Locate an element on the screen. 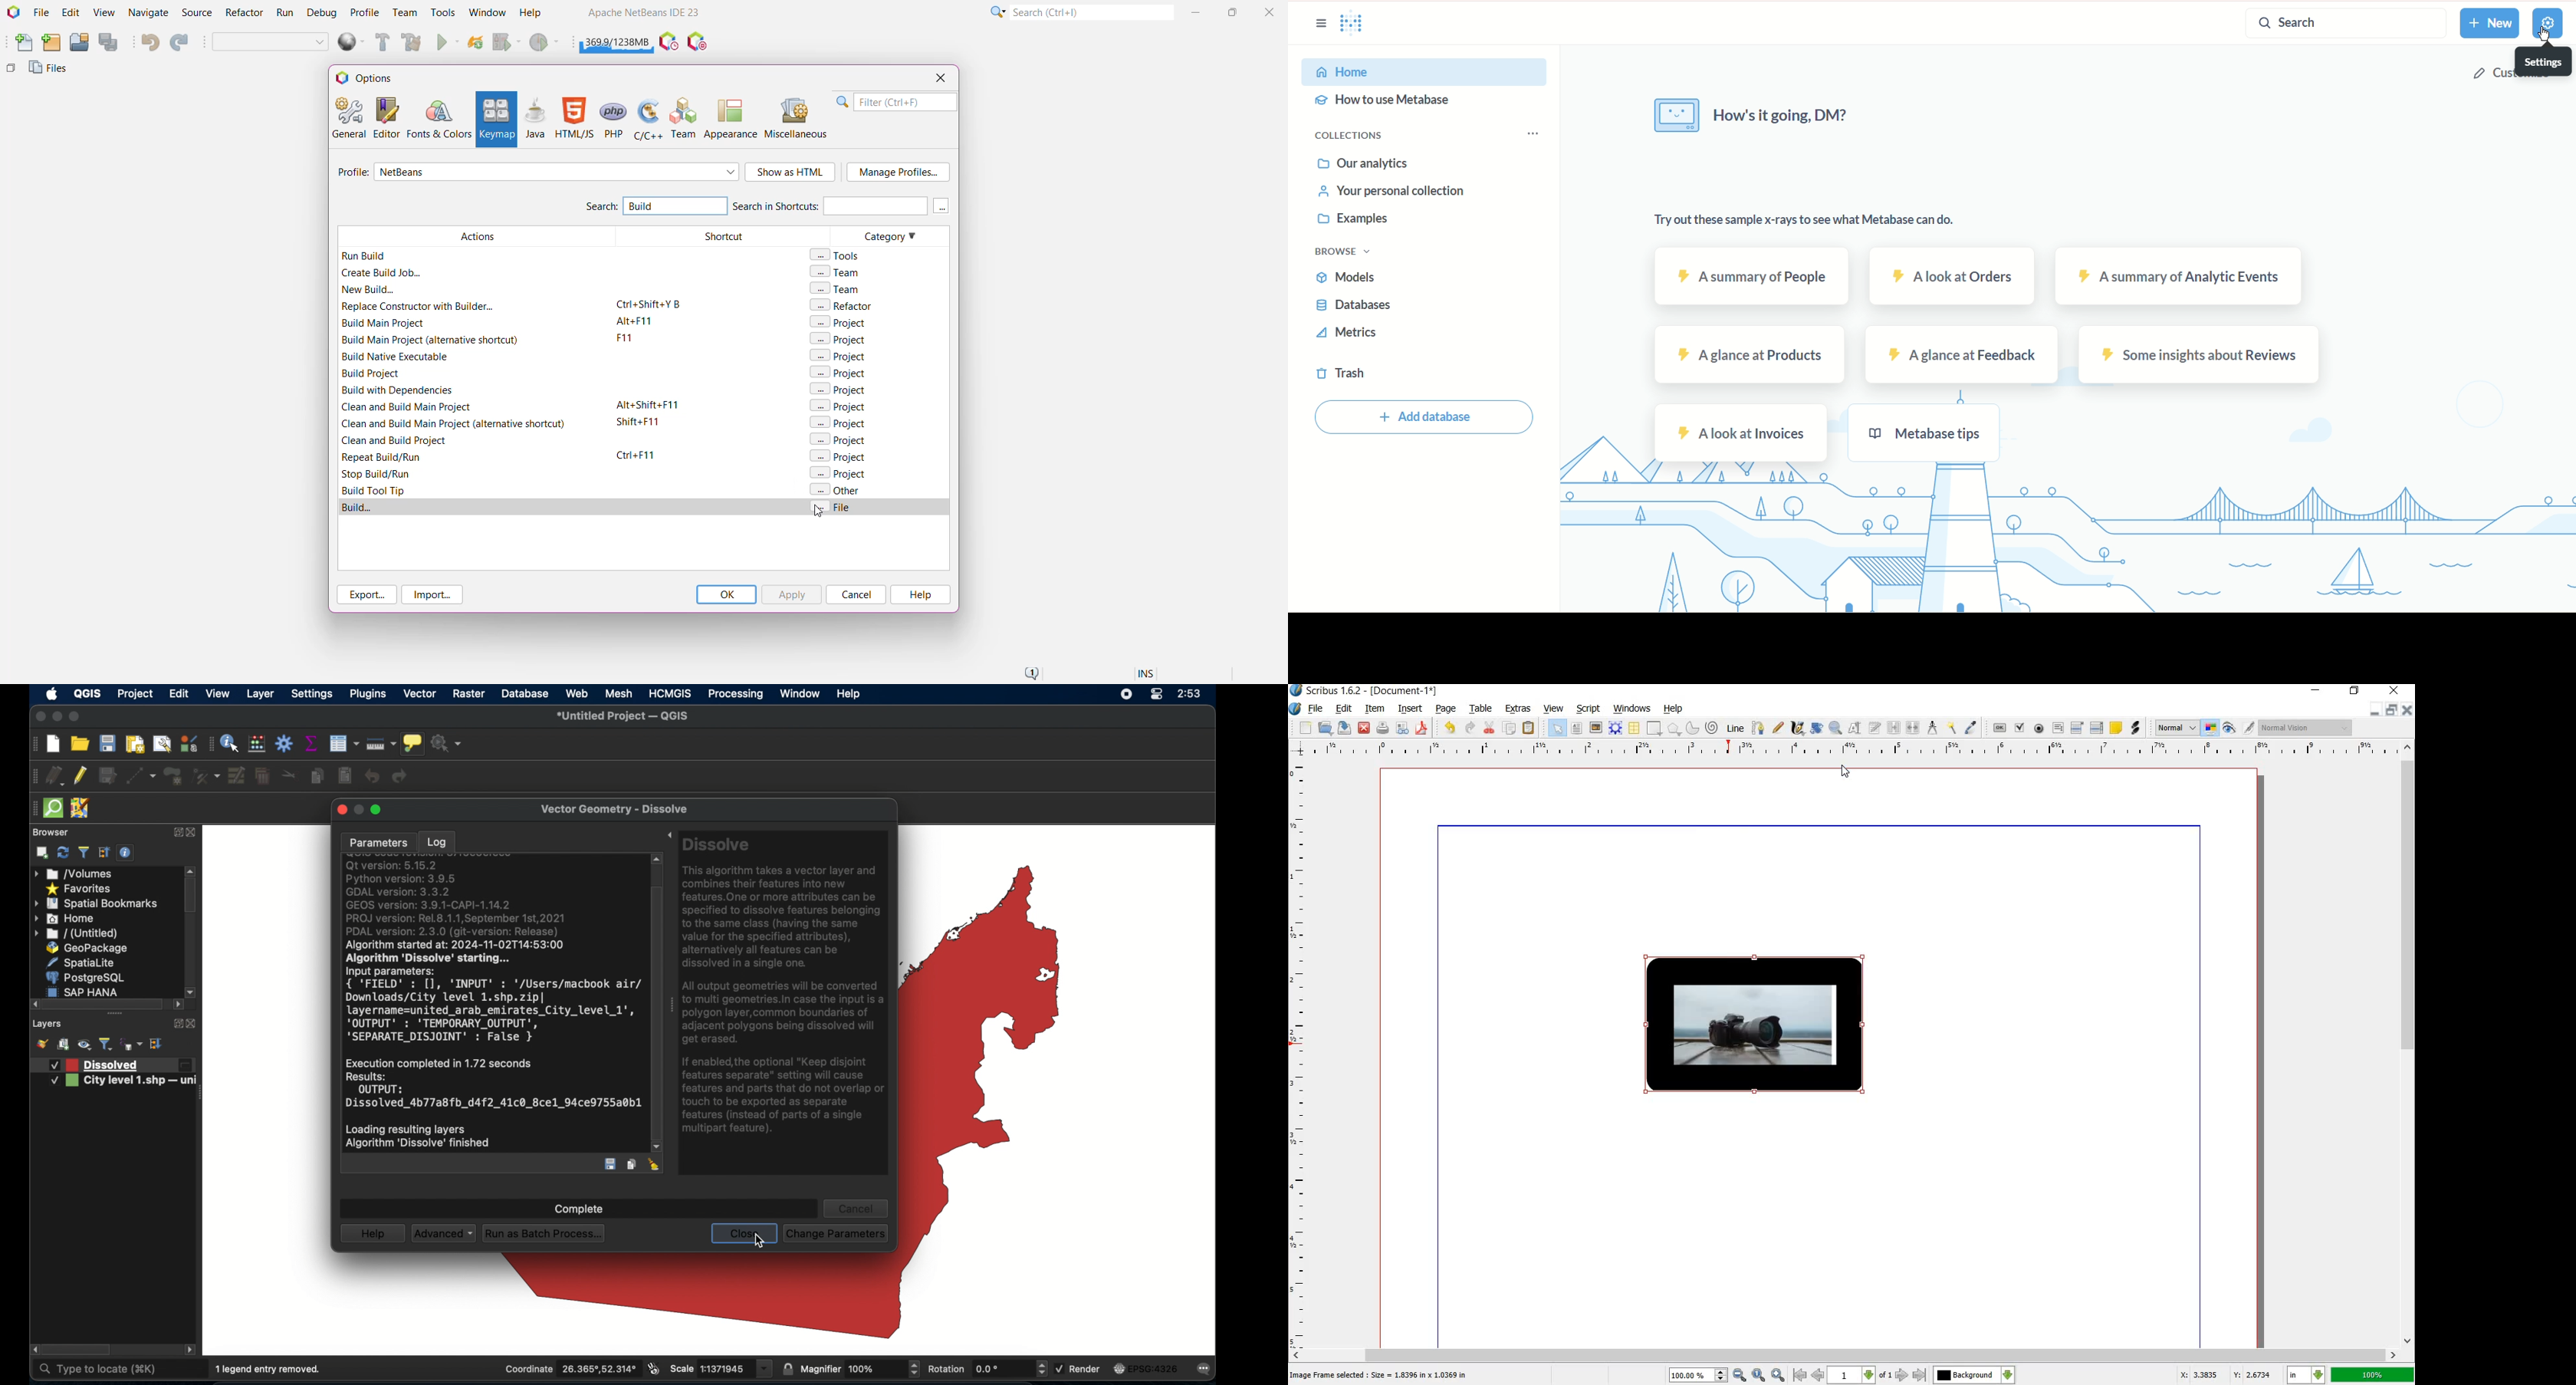 The width and height of the screenshot is (2576, 1400). new is located at coordinates (2490, 22).